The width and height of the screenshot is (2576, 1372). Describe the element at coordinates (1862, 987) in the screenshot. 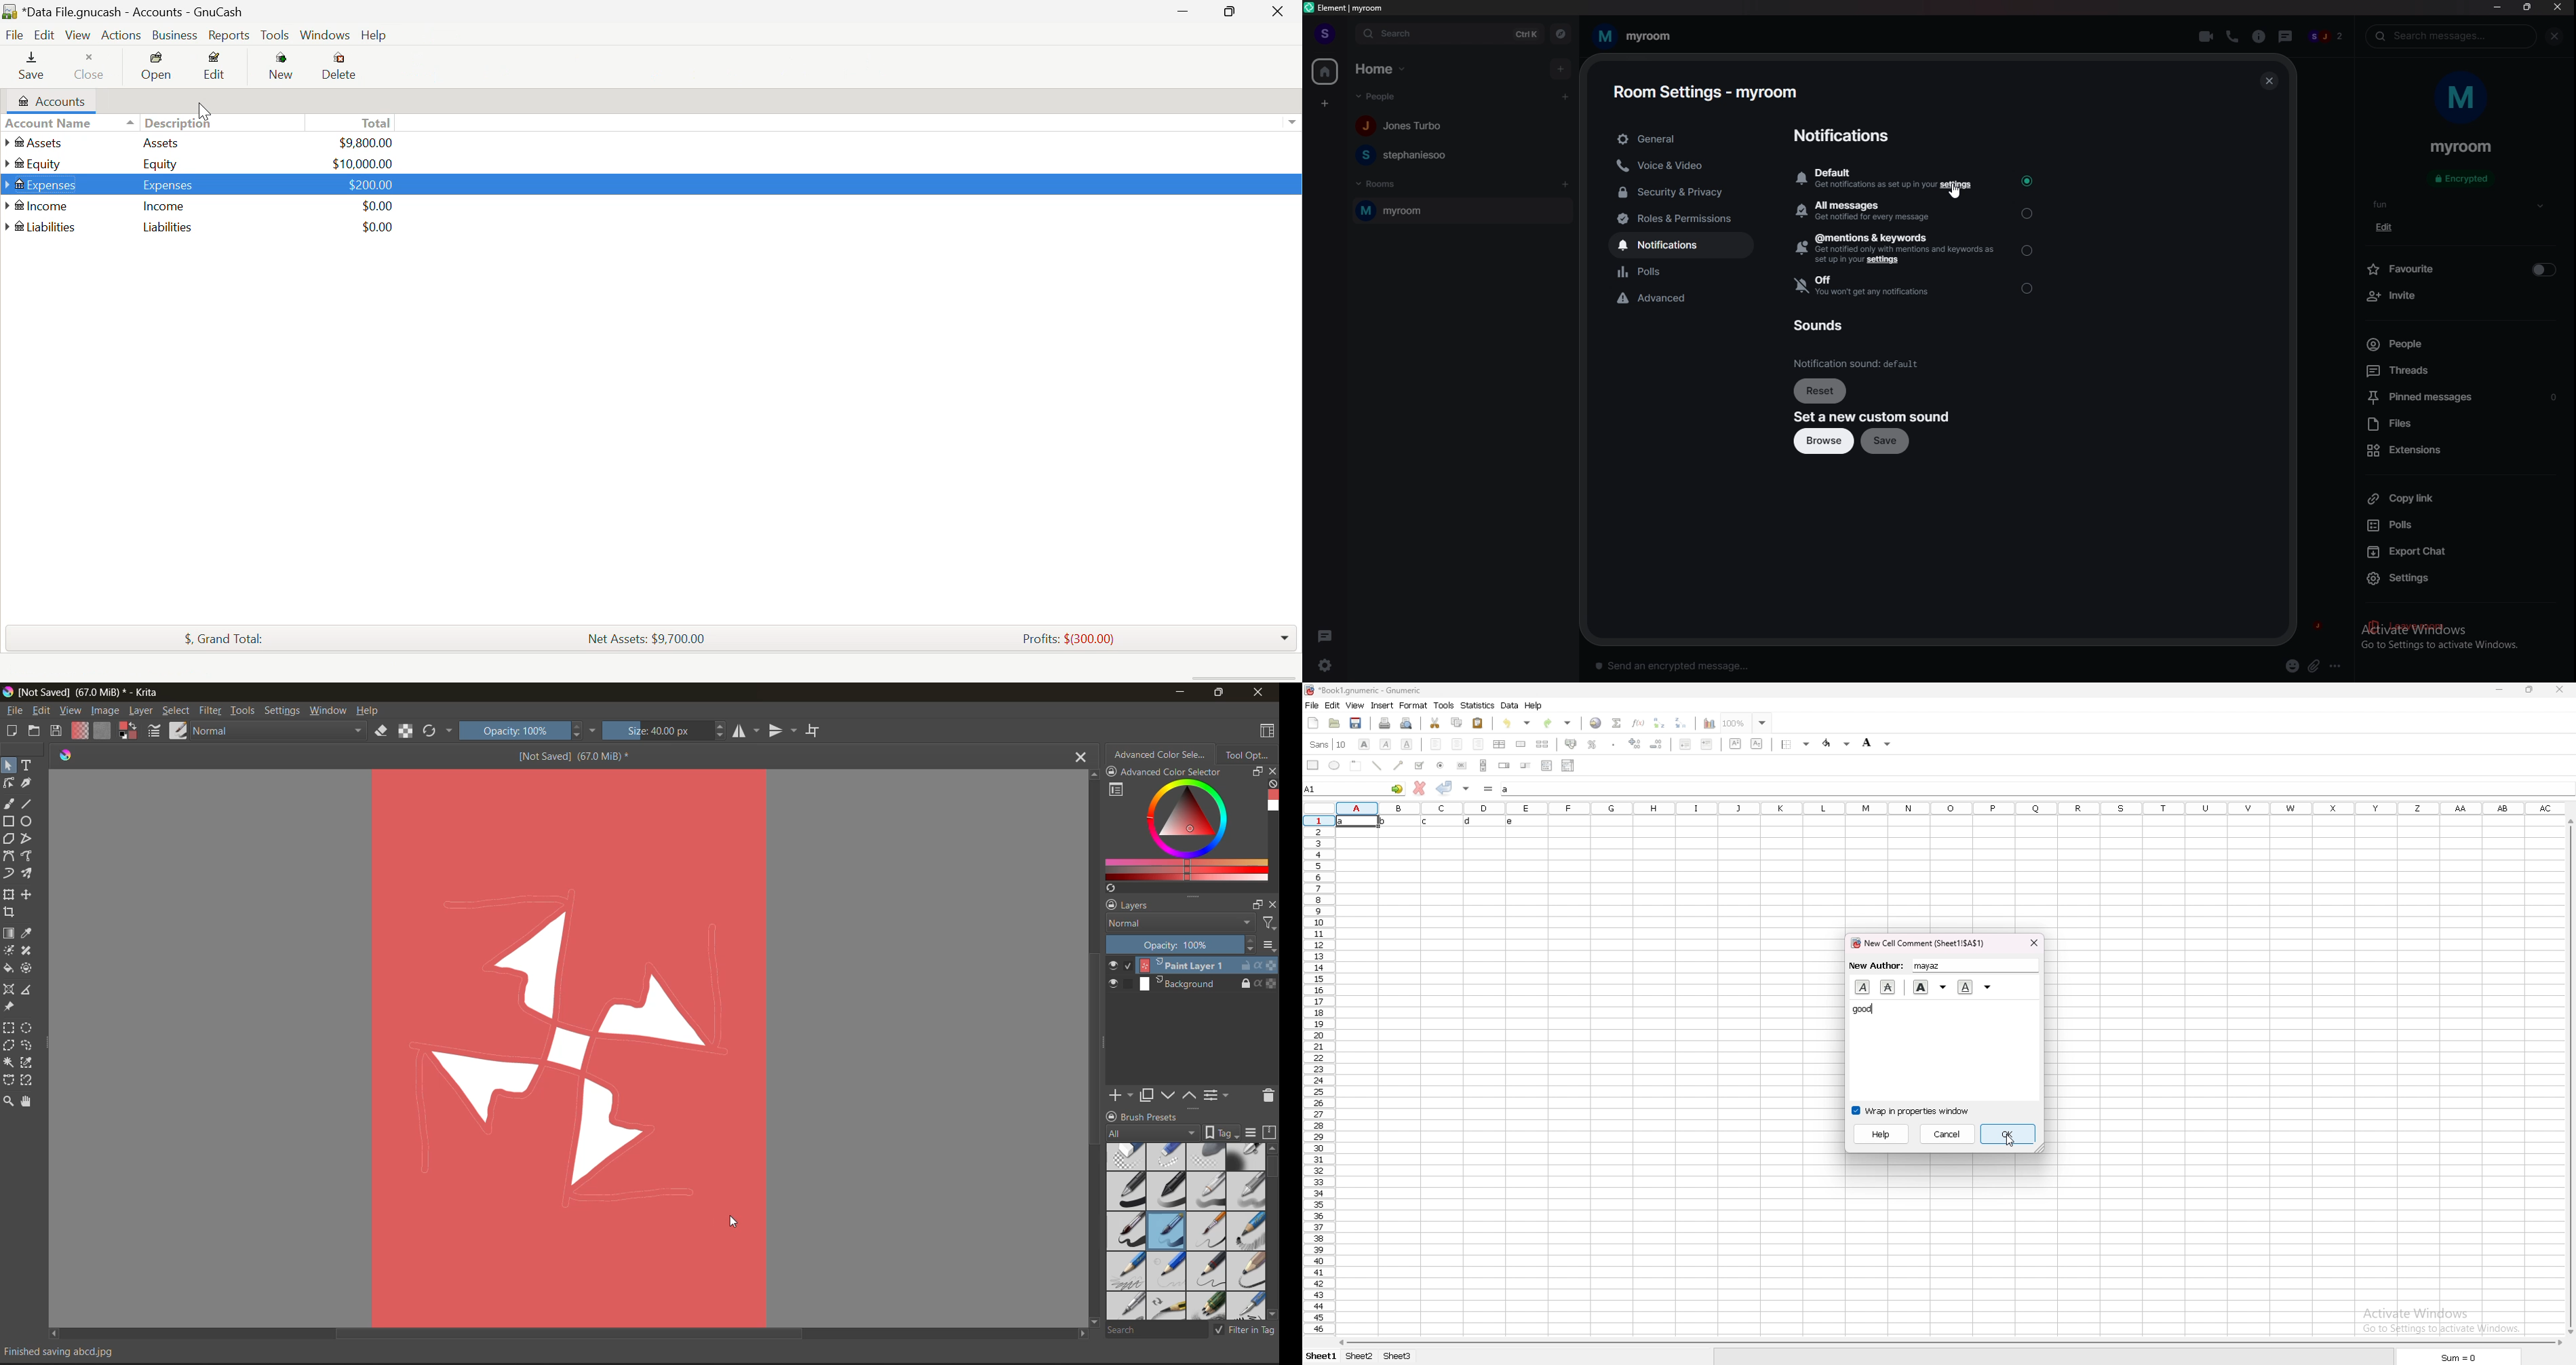

I see `italic` at that location.